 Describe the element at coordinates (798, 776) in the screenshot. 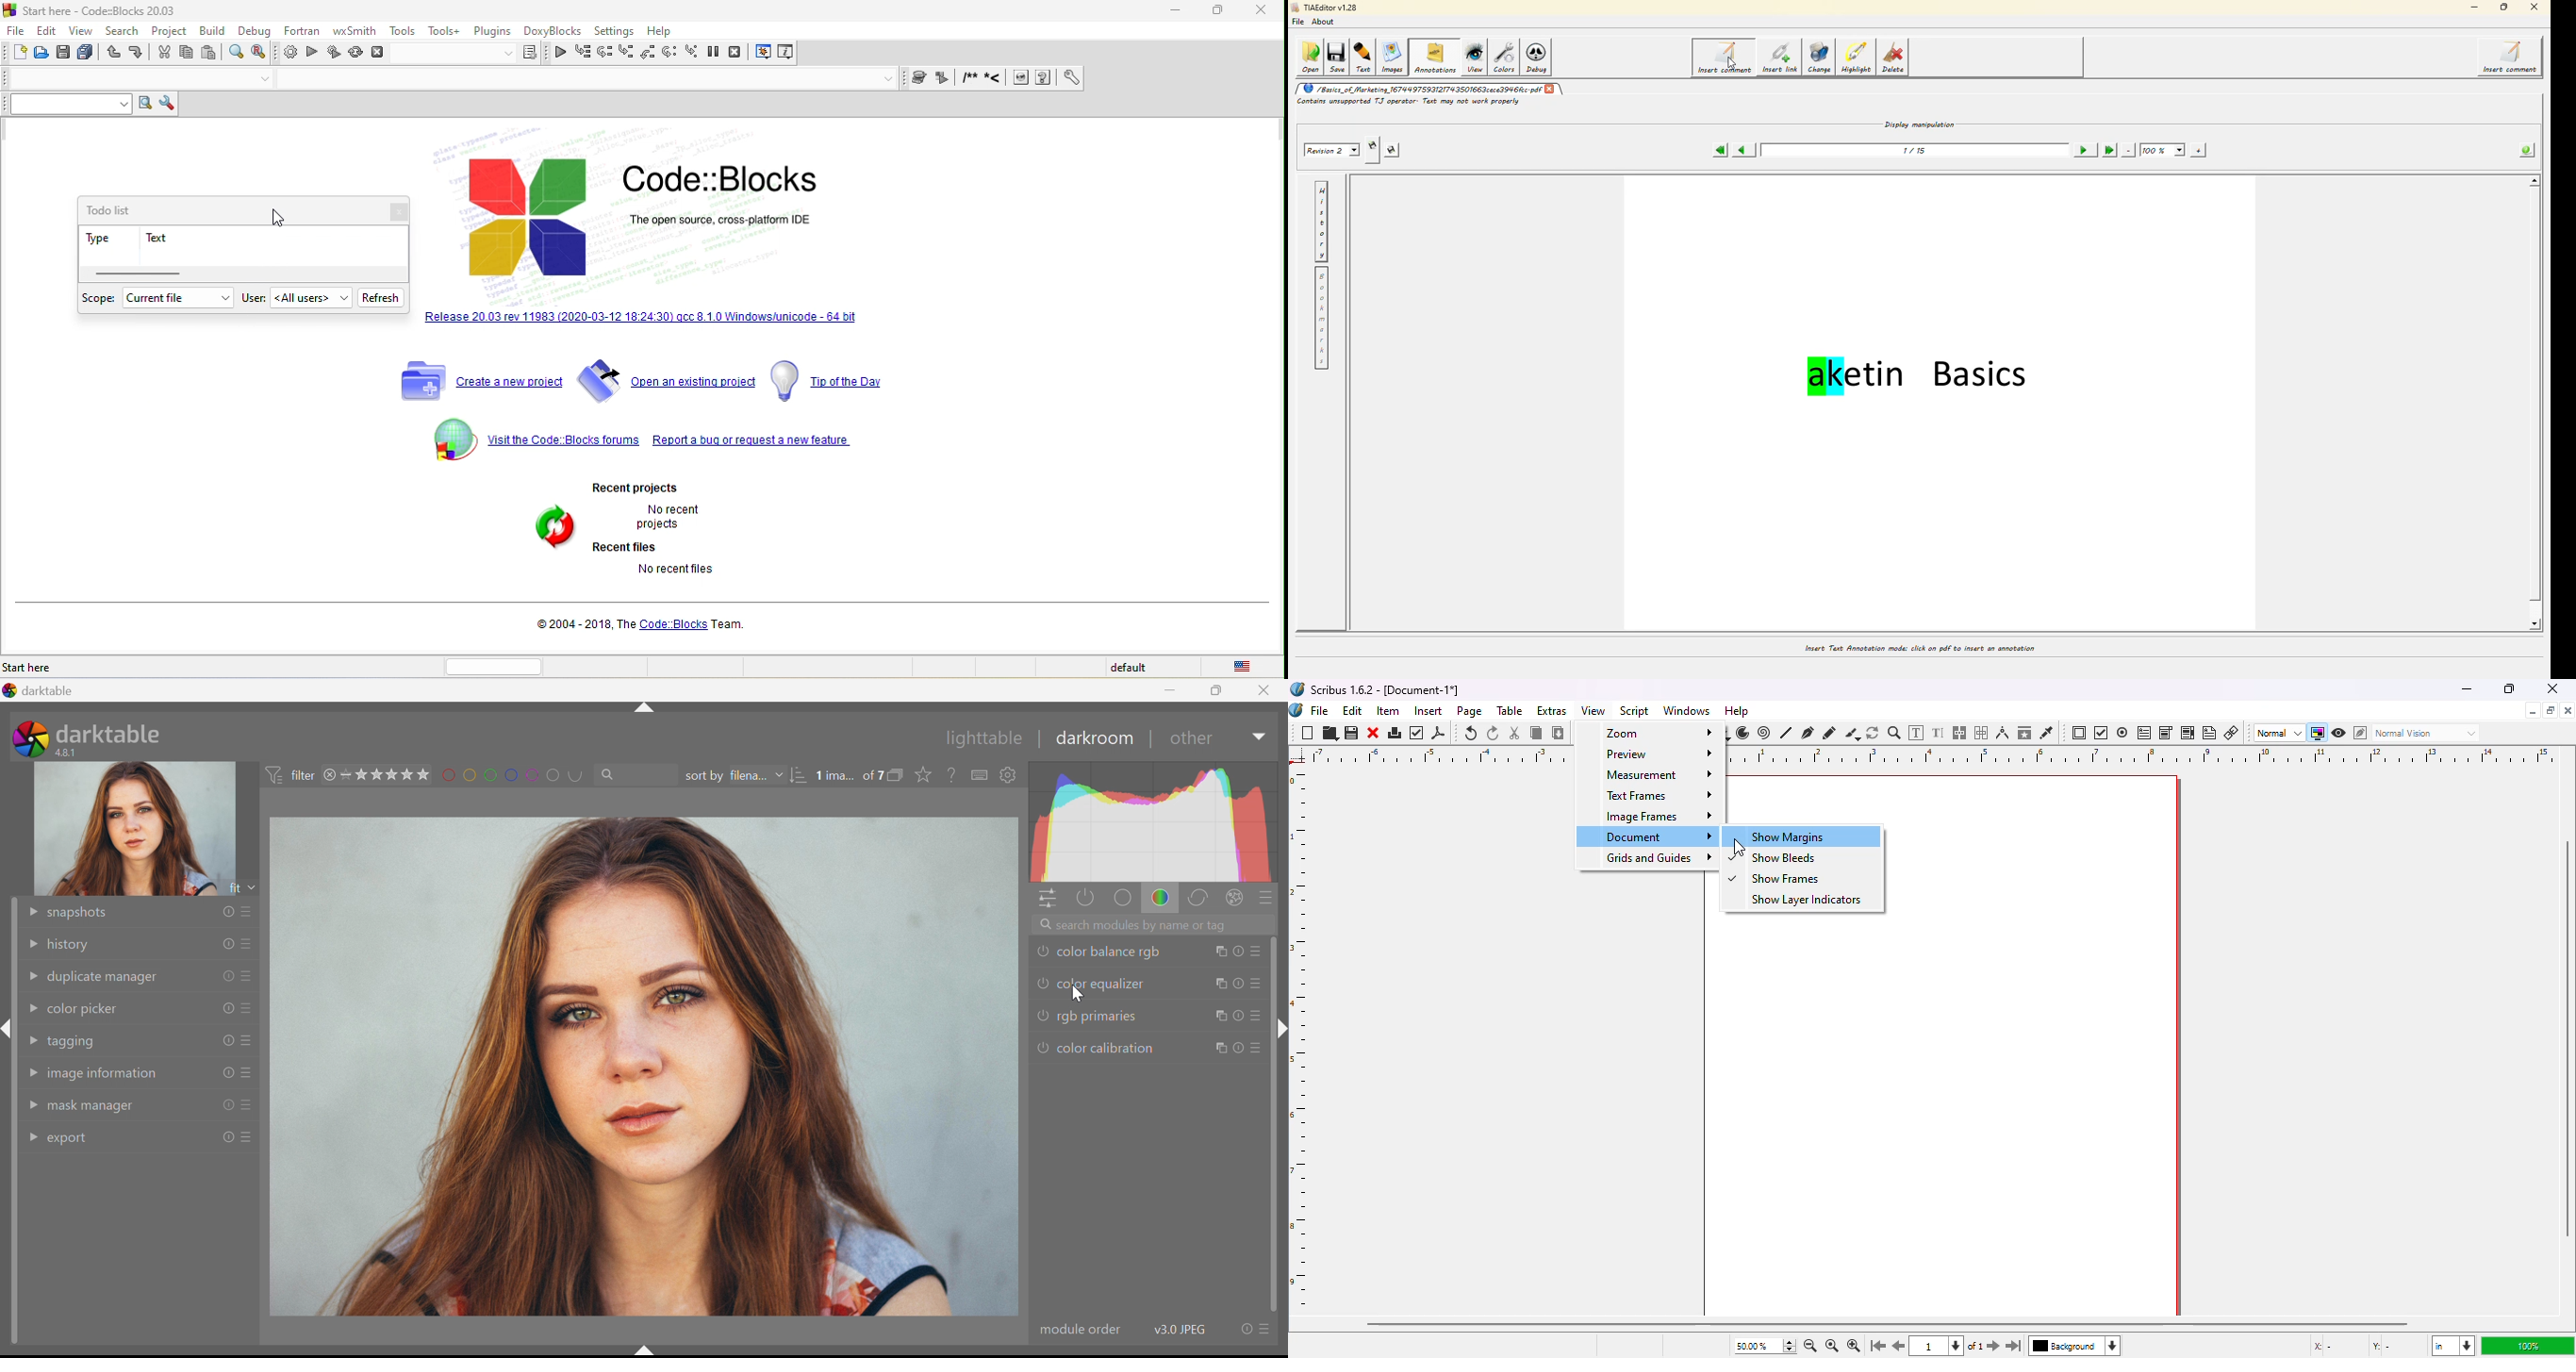

I see `sort` at that location.